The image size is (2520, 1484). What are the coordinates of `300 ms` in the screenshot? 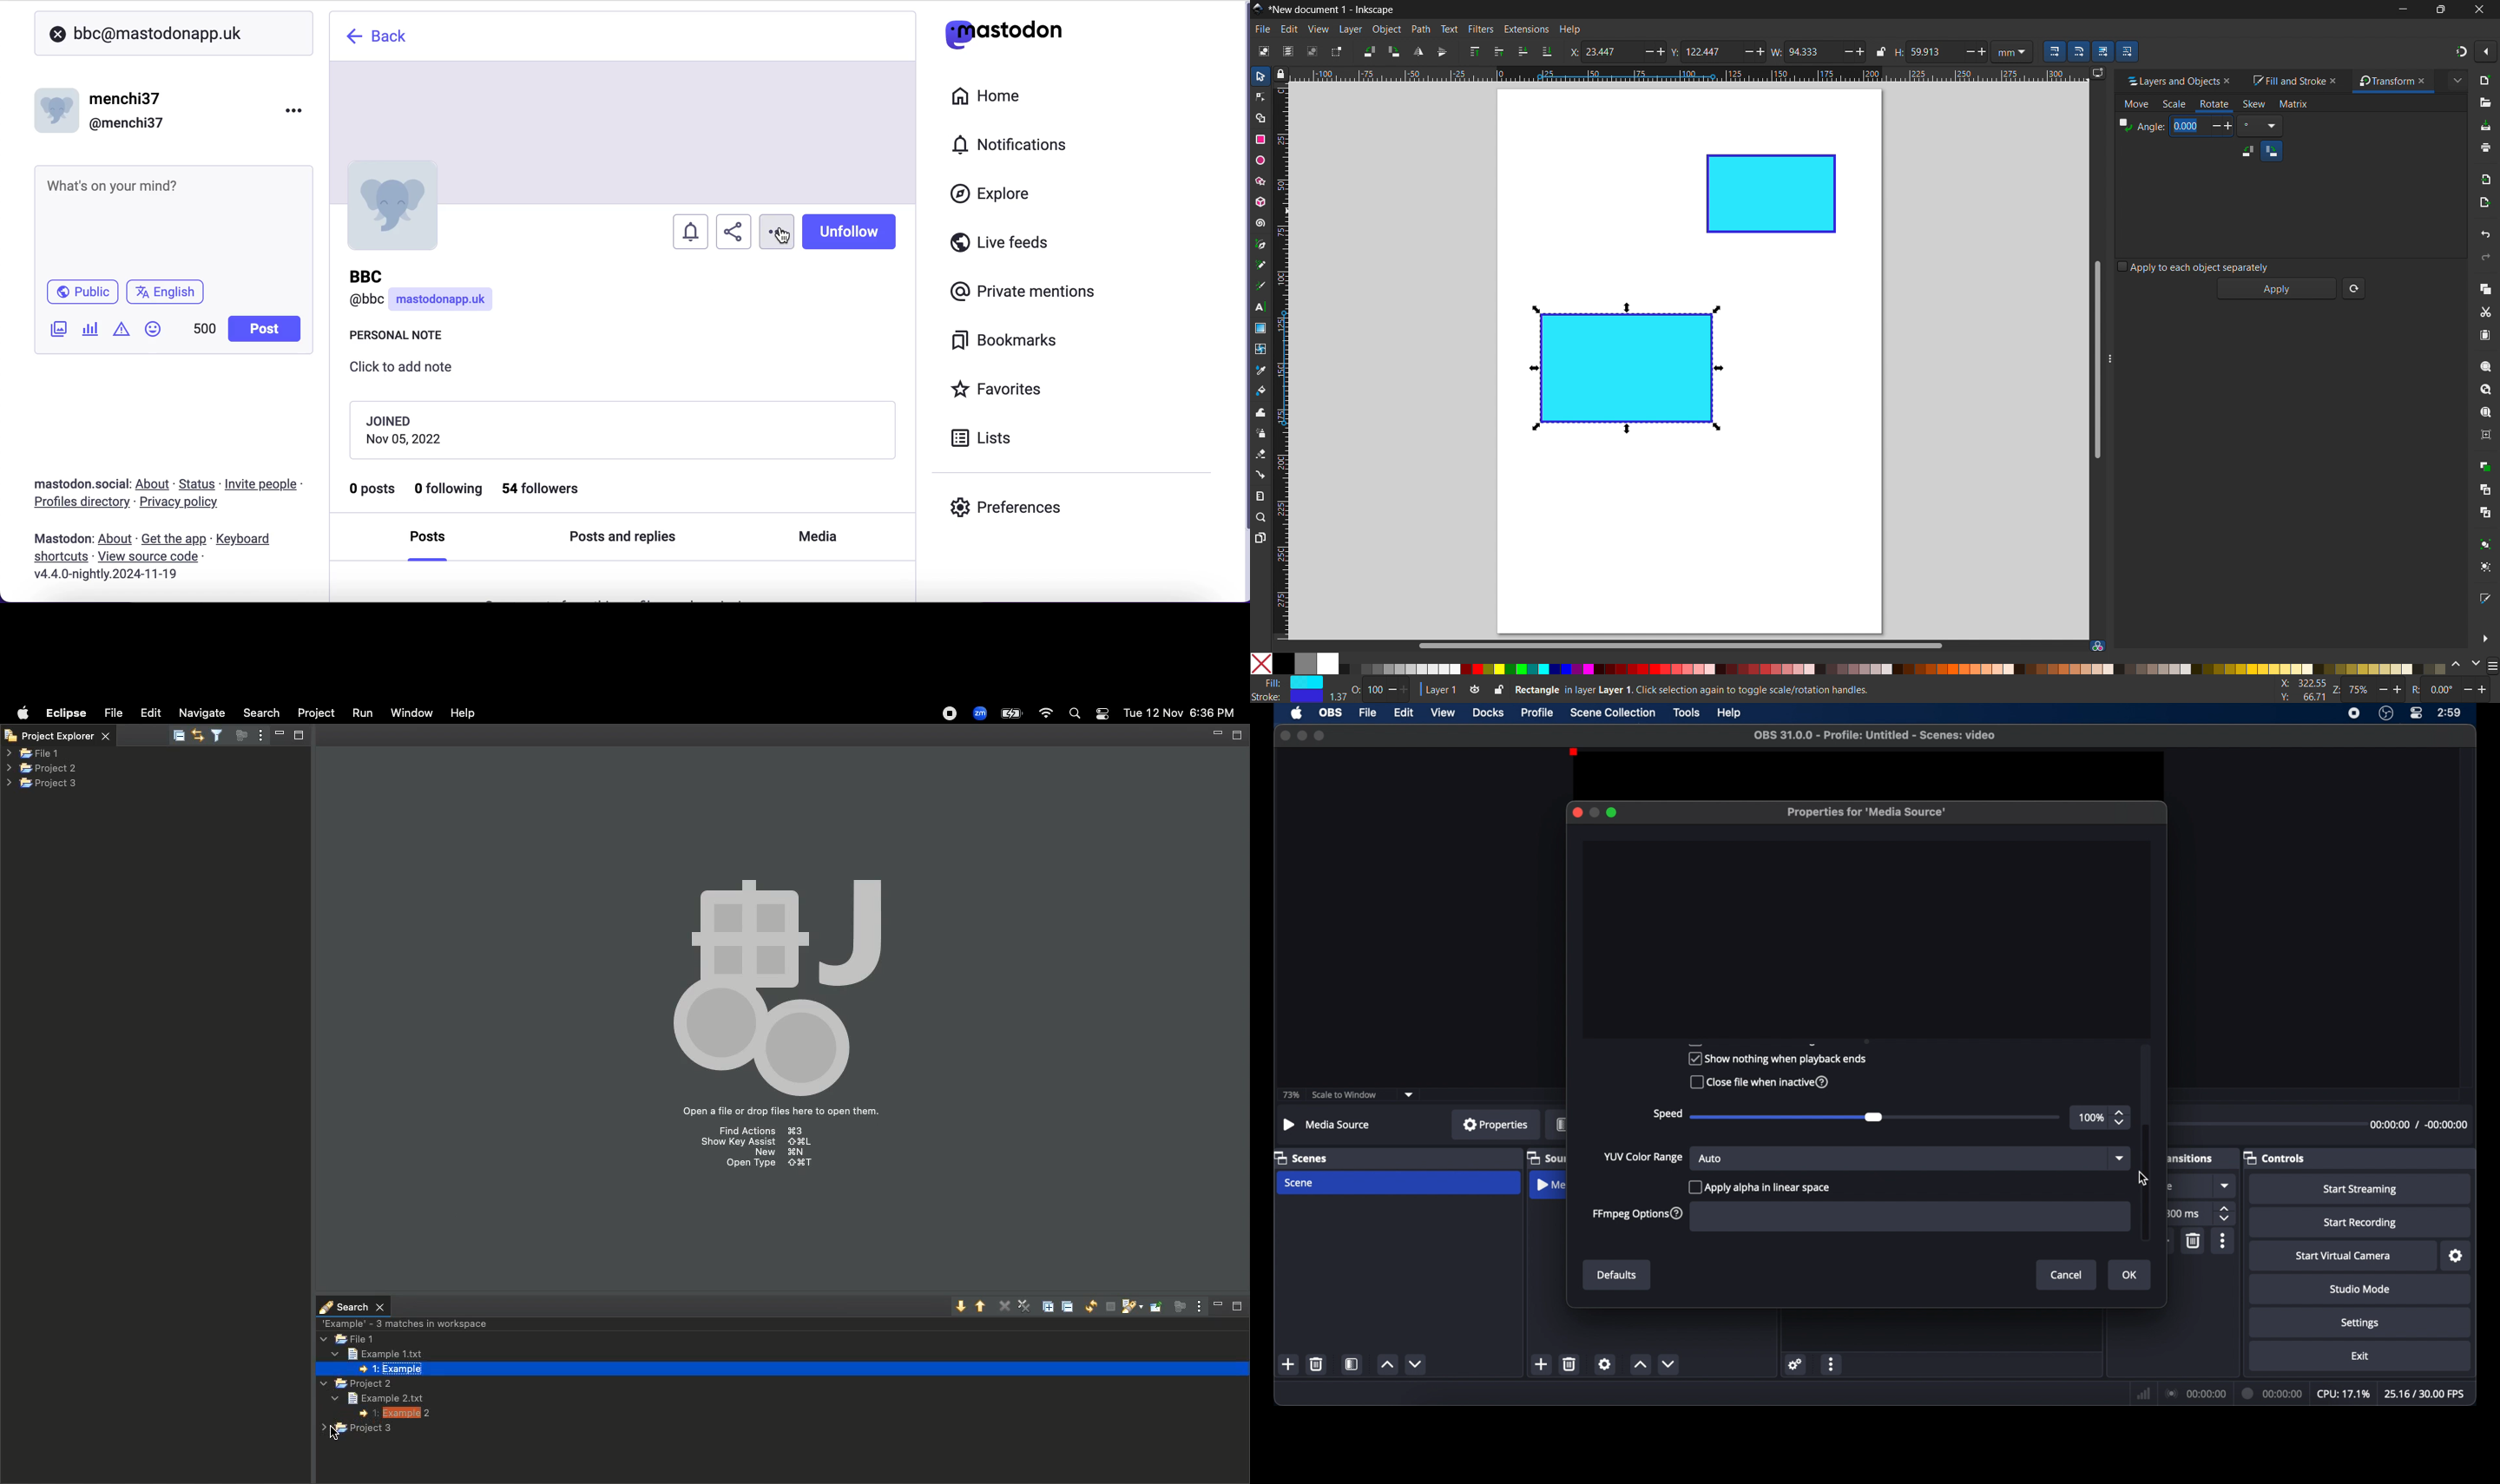 It's located at (2183, 1213).